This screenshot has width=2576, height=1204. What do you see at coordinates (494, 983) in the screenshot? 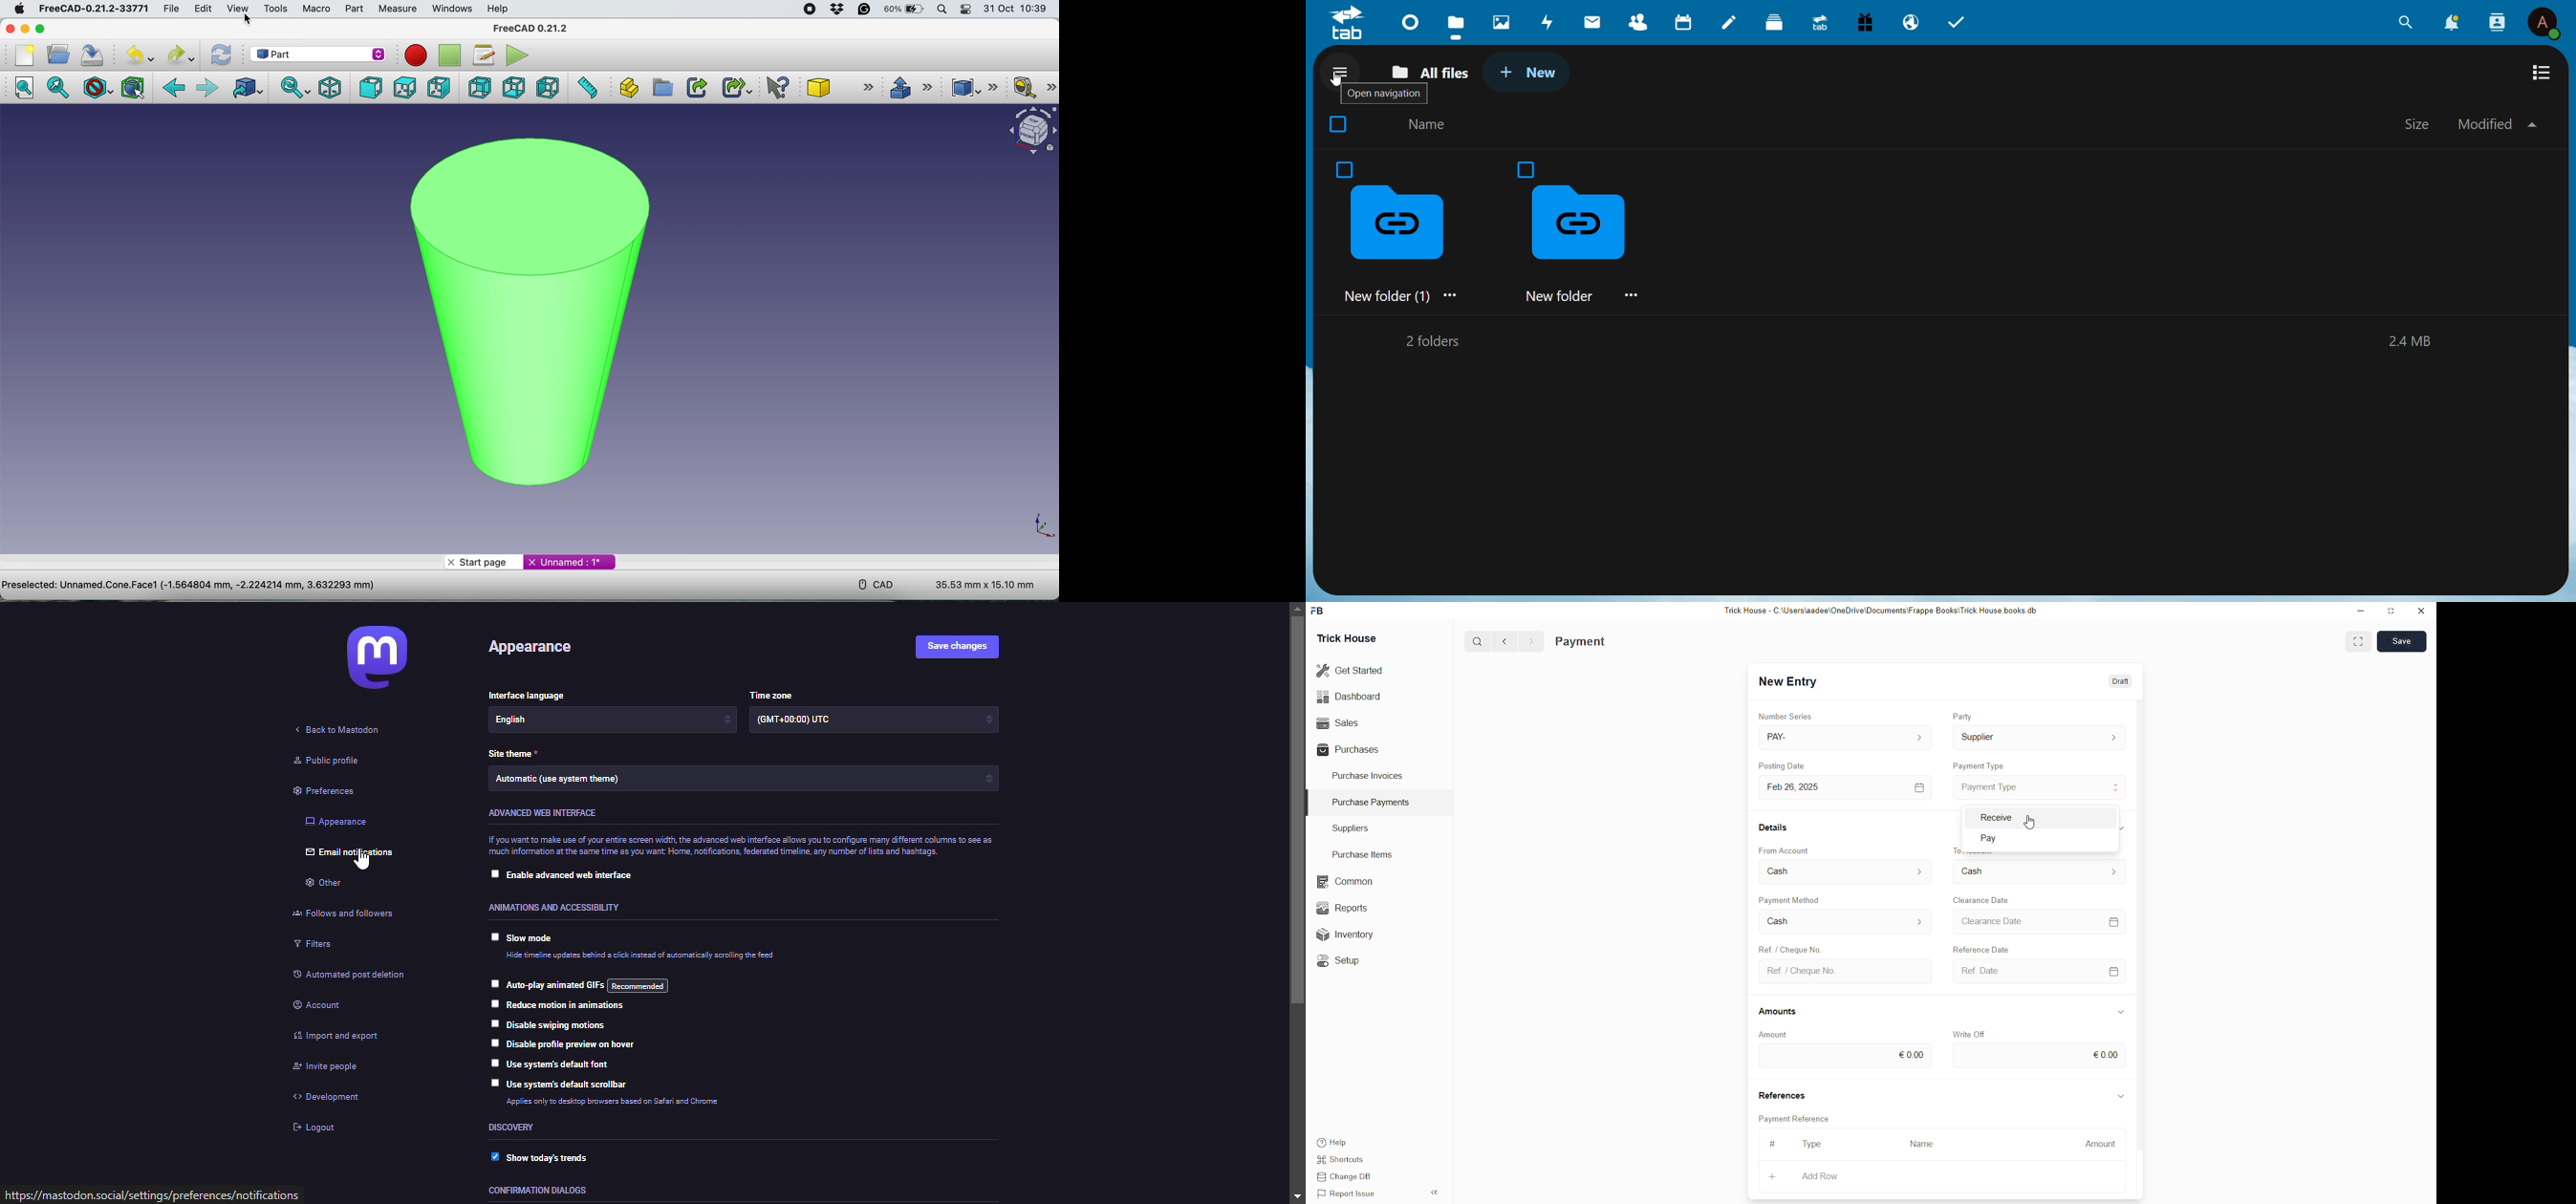
I see `click to select` at bounding box center [494, 983].